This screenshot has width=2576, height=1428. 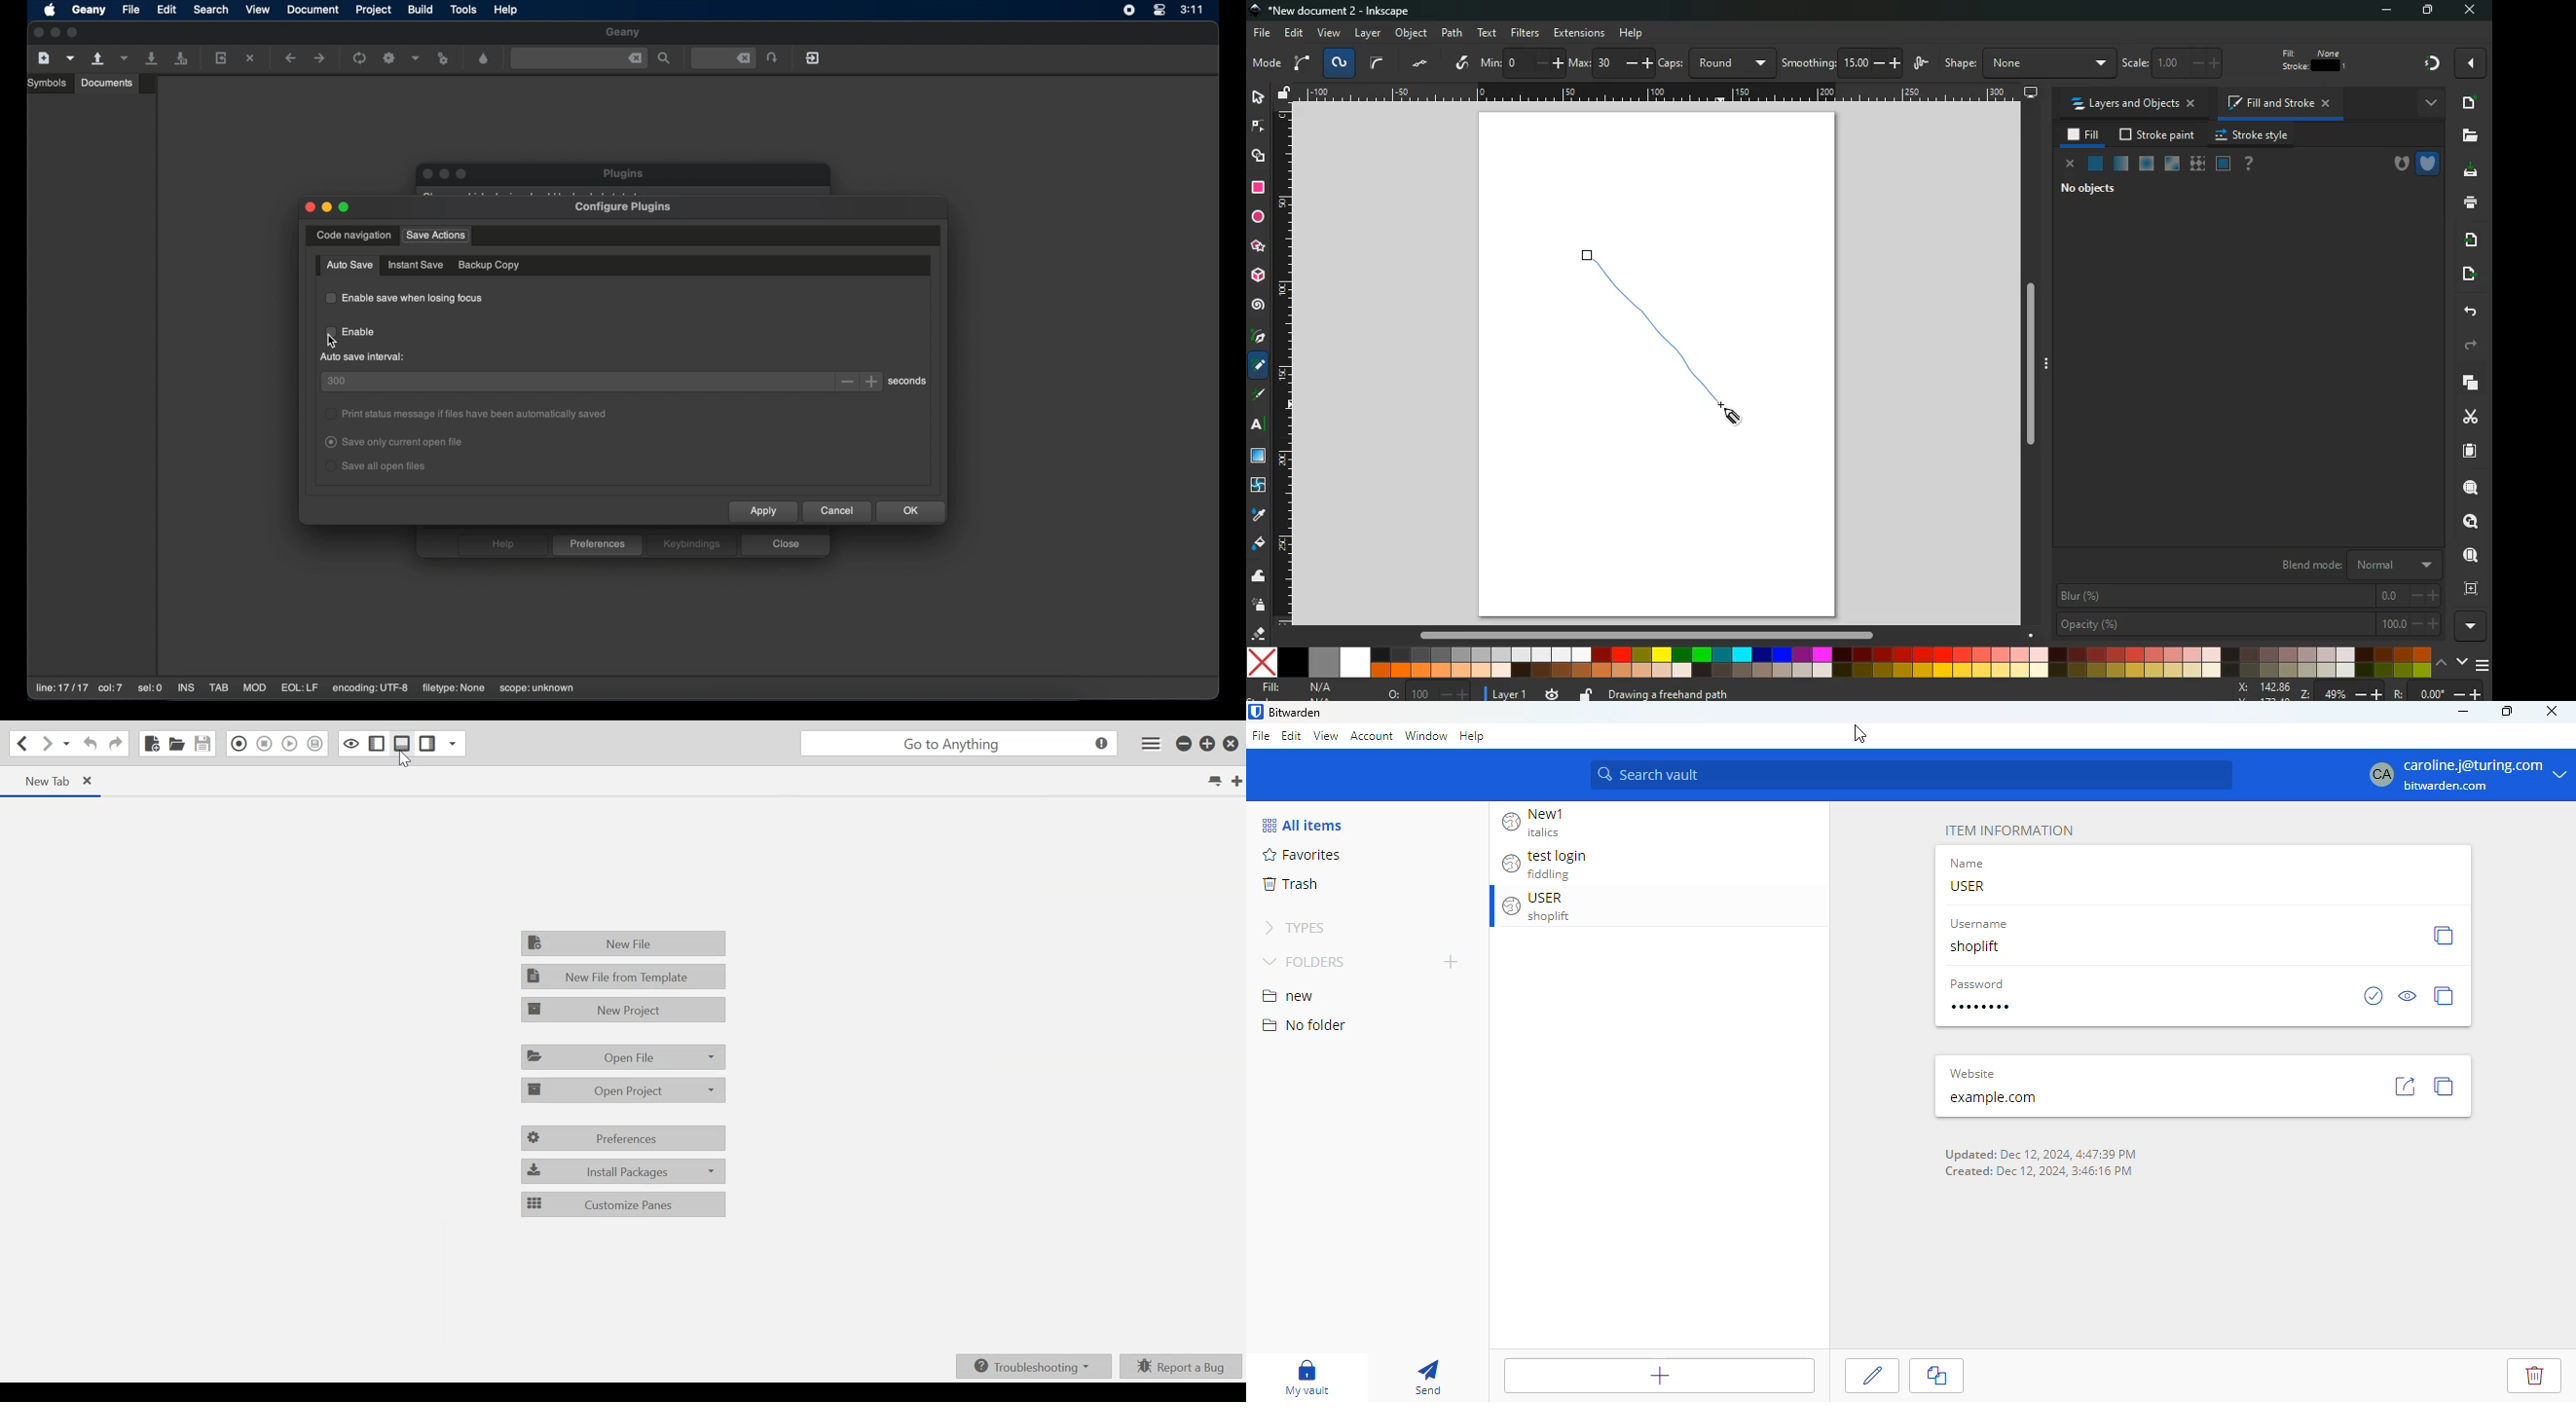 I want to click on enable save when losing focus, so click(x=404, y=298).